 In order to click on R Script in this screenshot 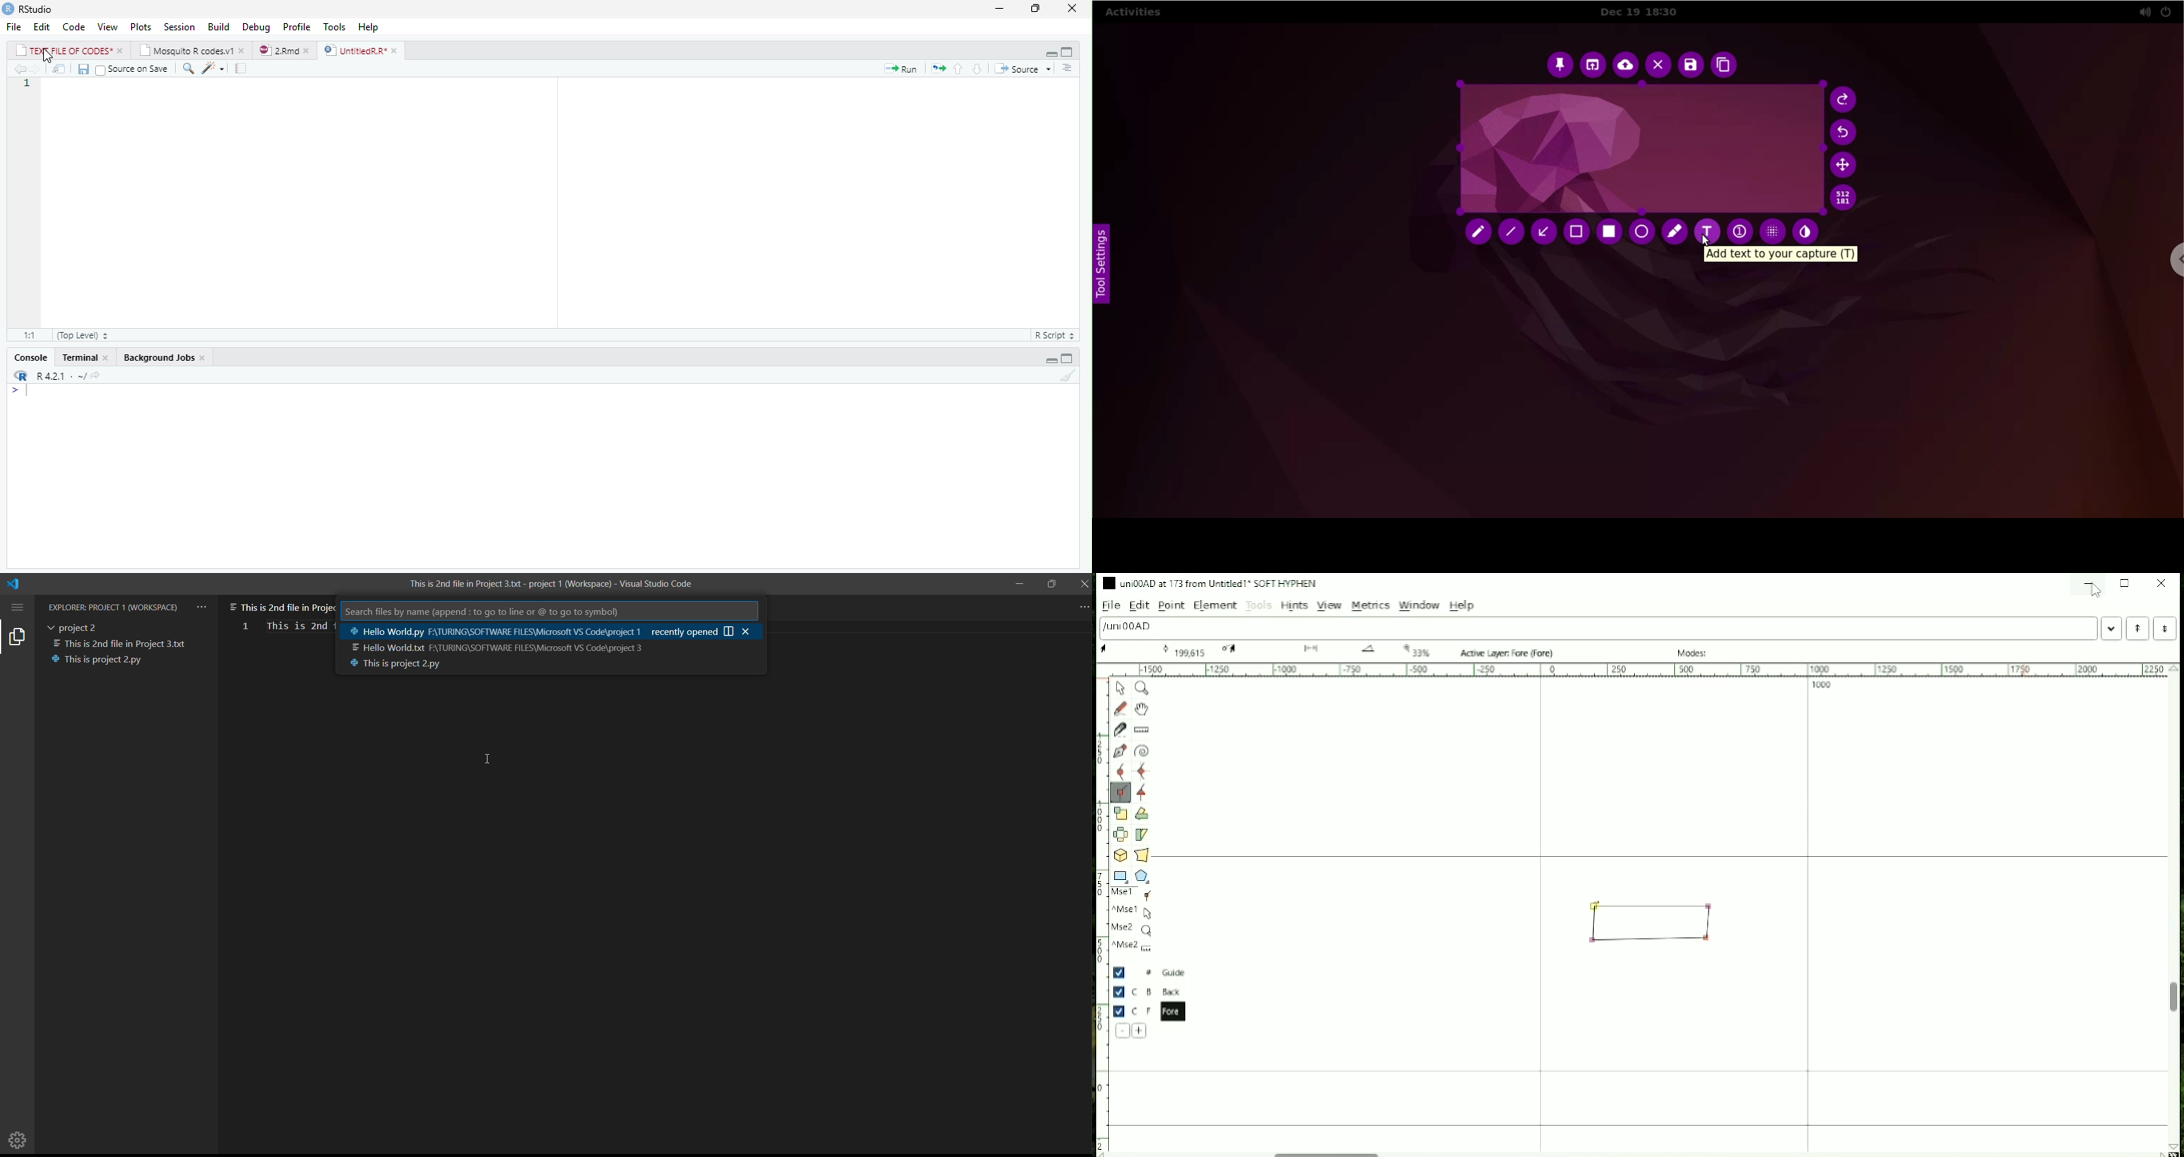, I will do `click(1055, 335)`.